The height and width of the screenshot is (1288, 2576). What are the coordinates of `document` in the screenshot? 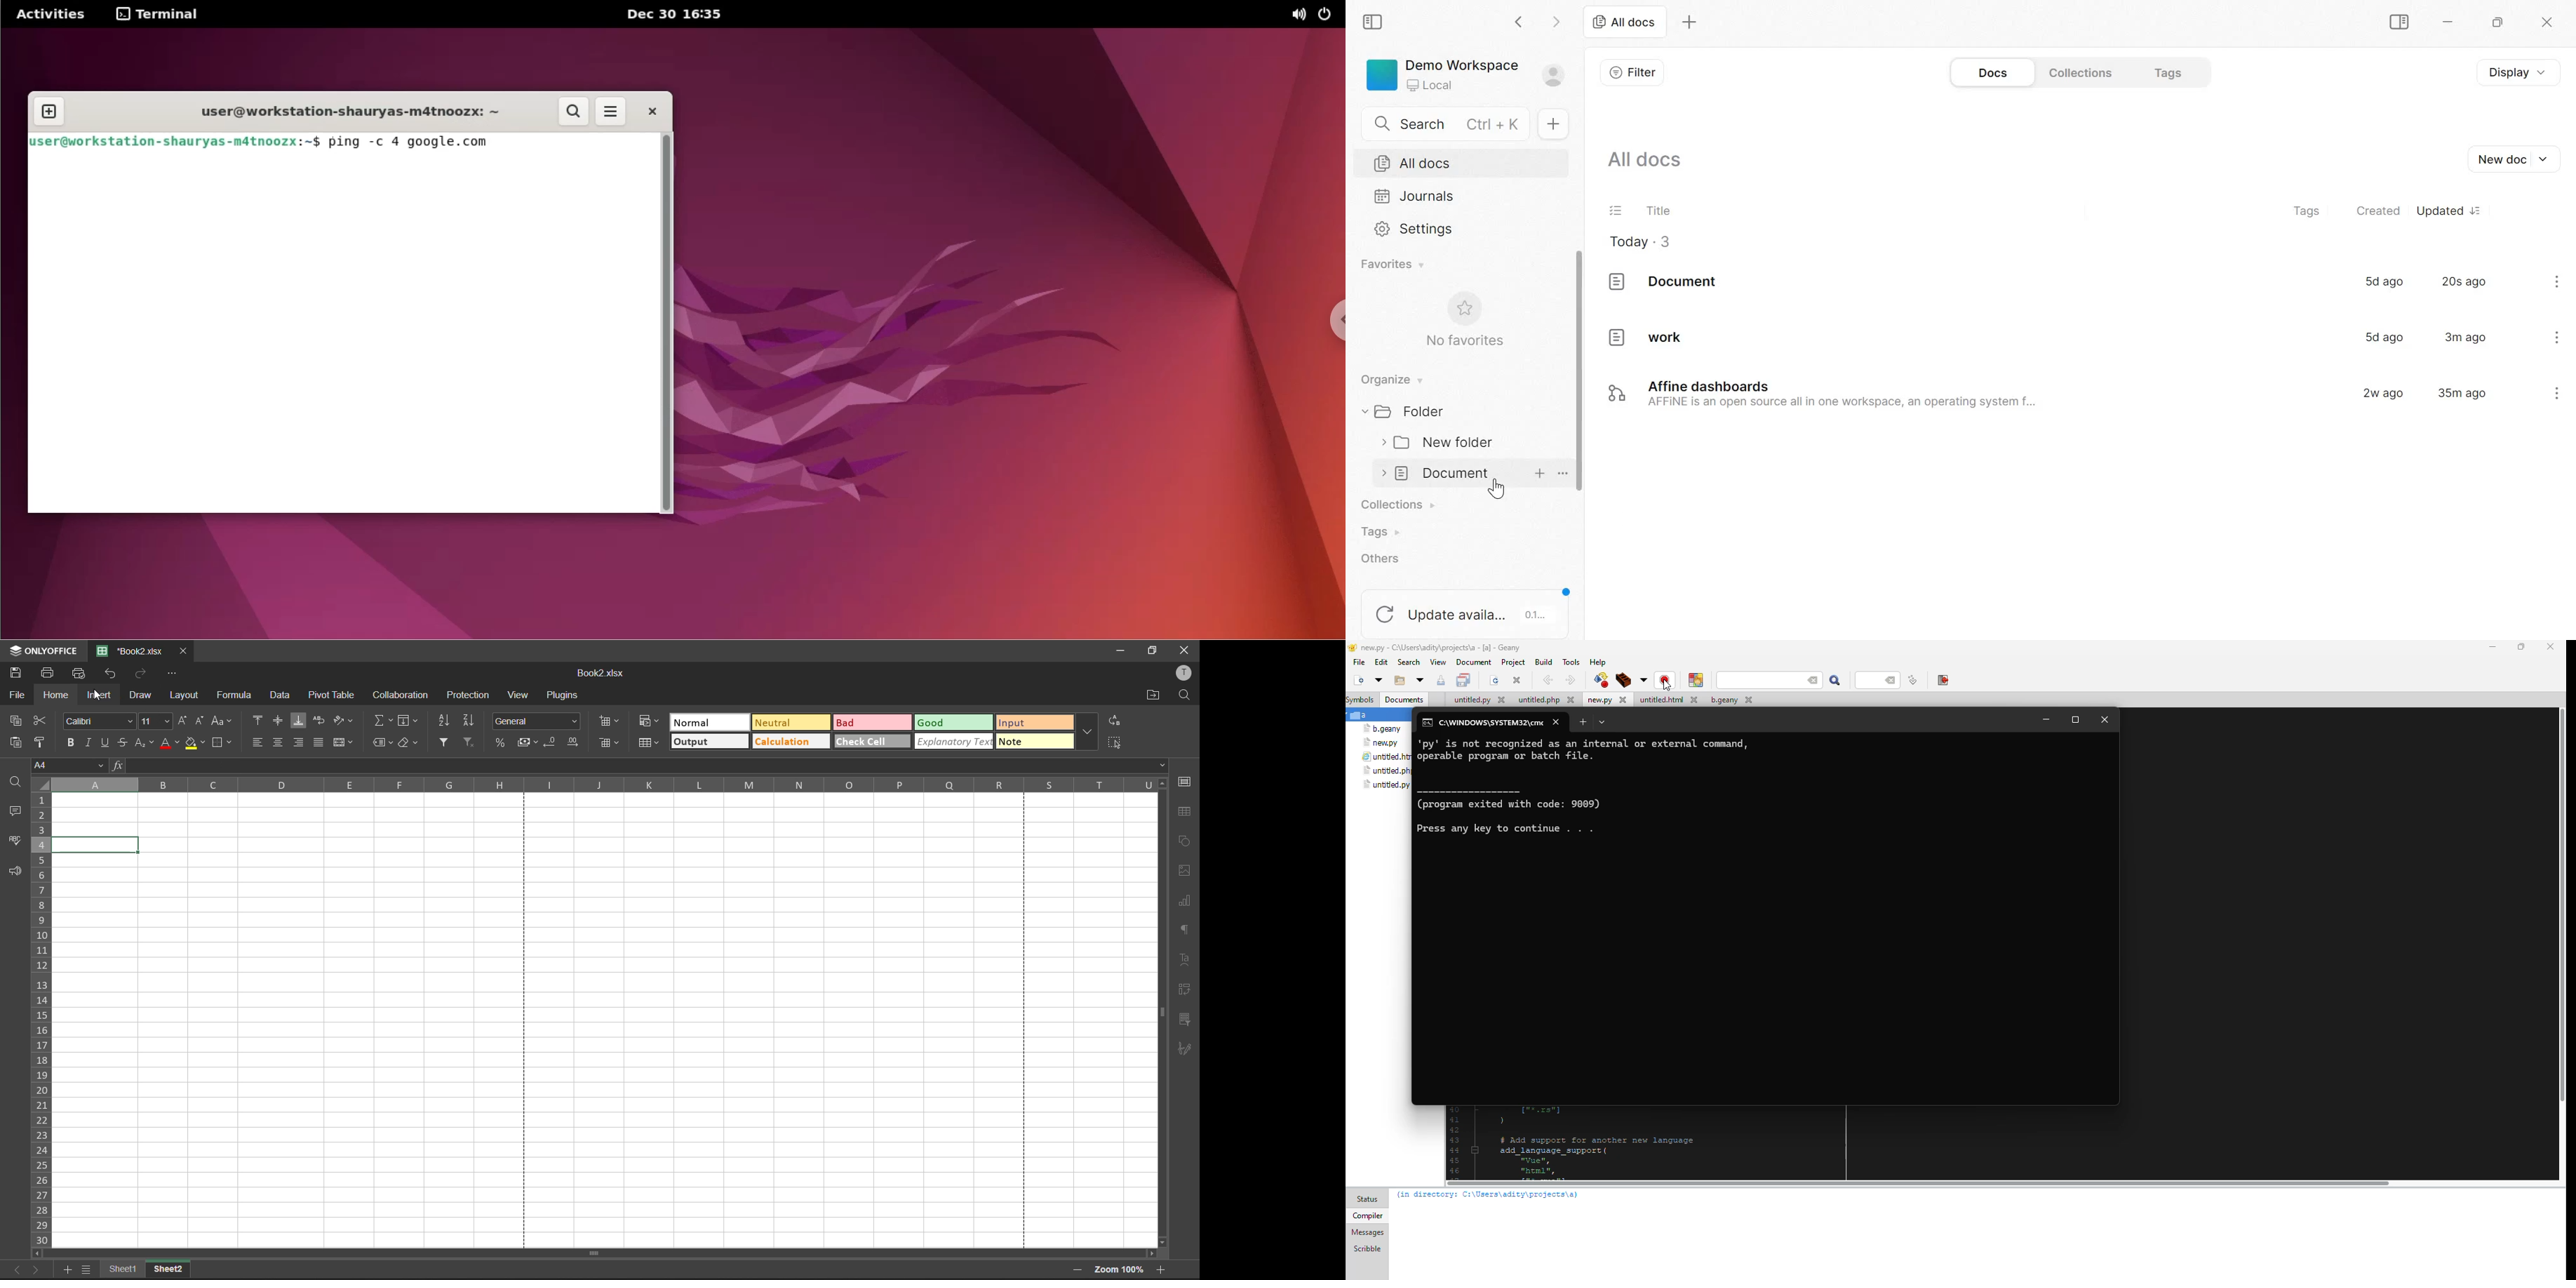 It's located at (1666, 282).